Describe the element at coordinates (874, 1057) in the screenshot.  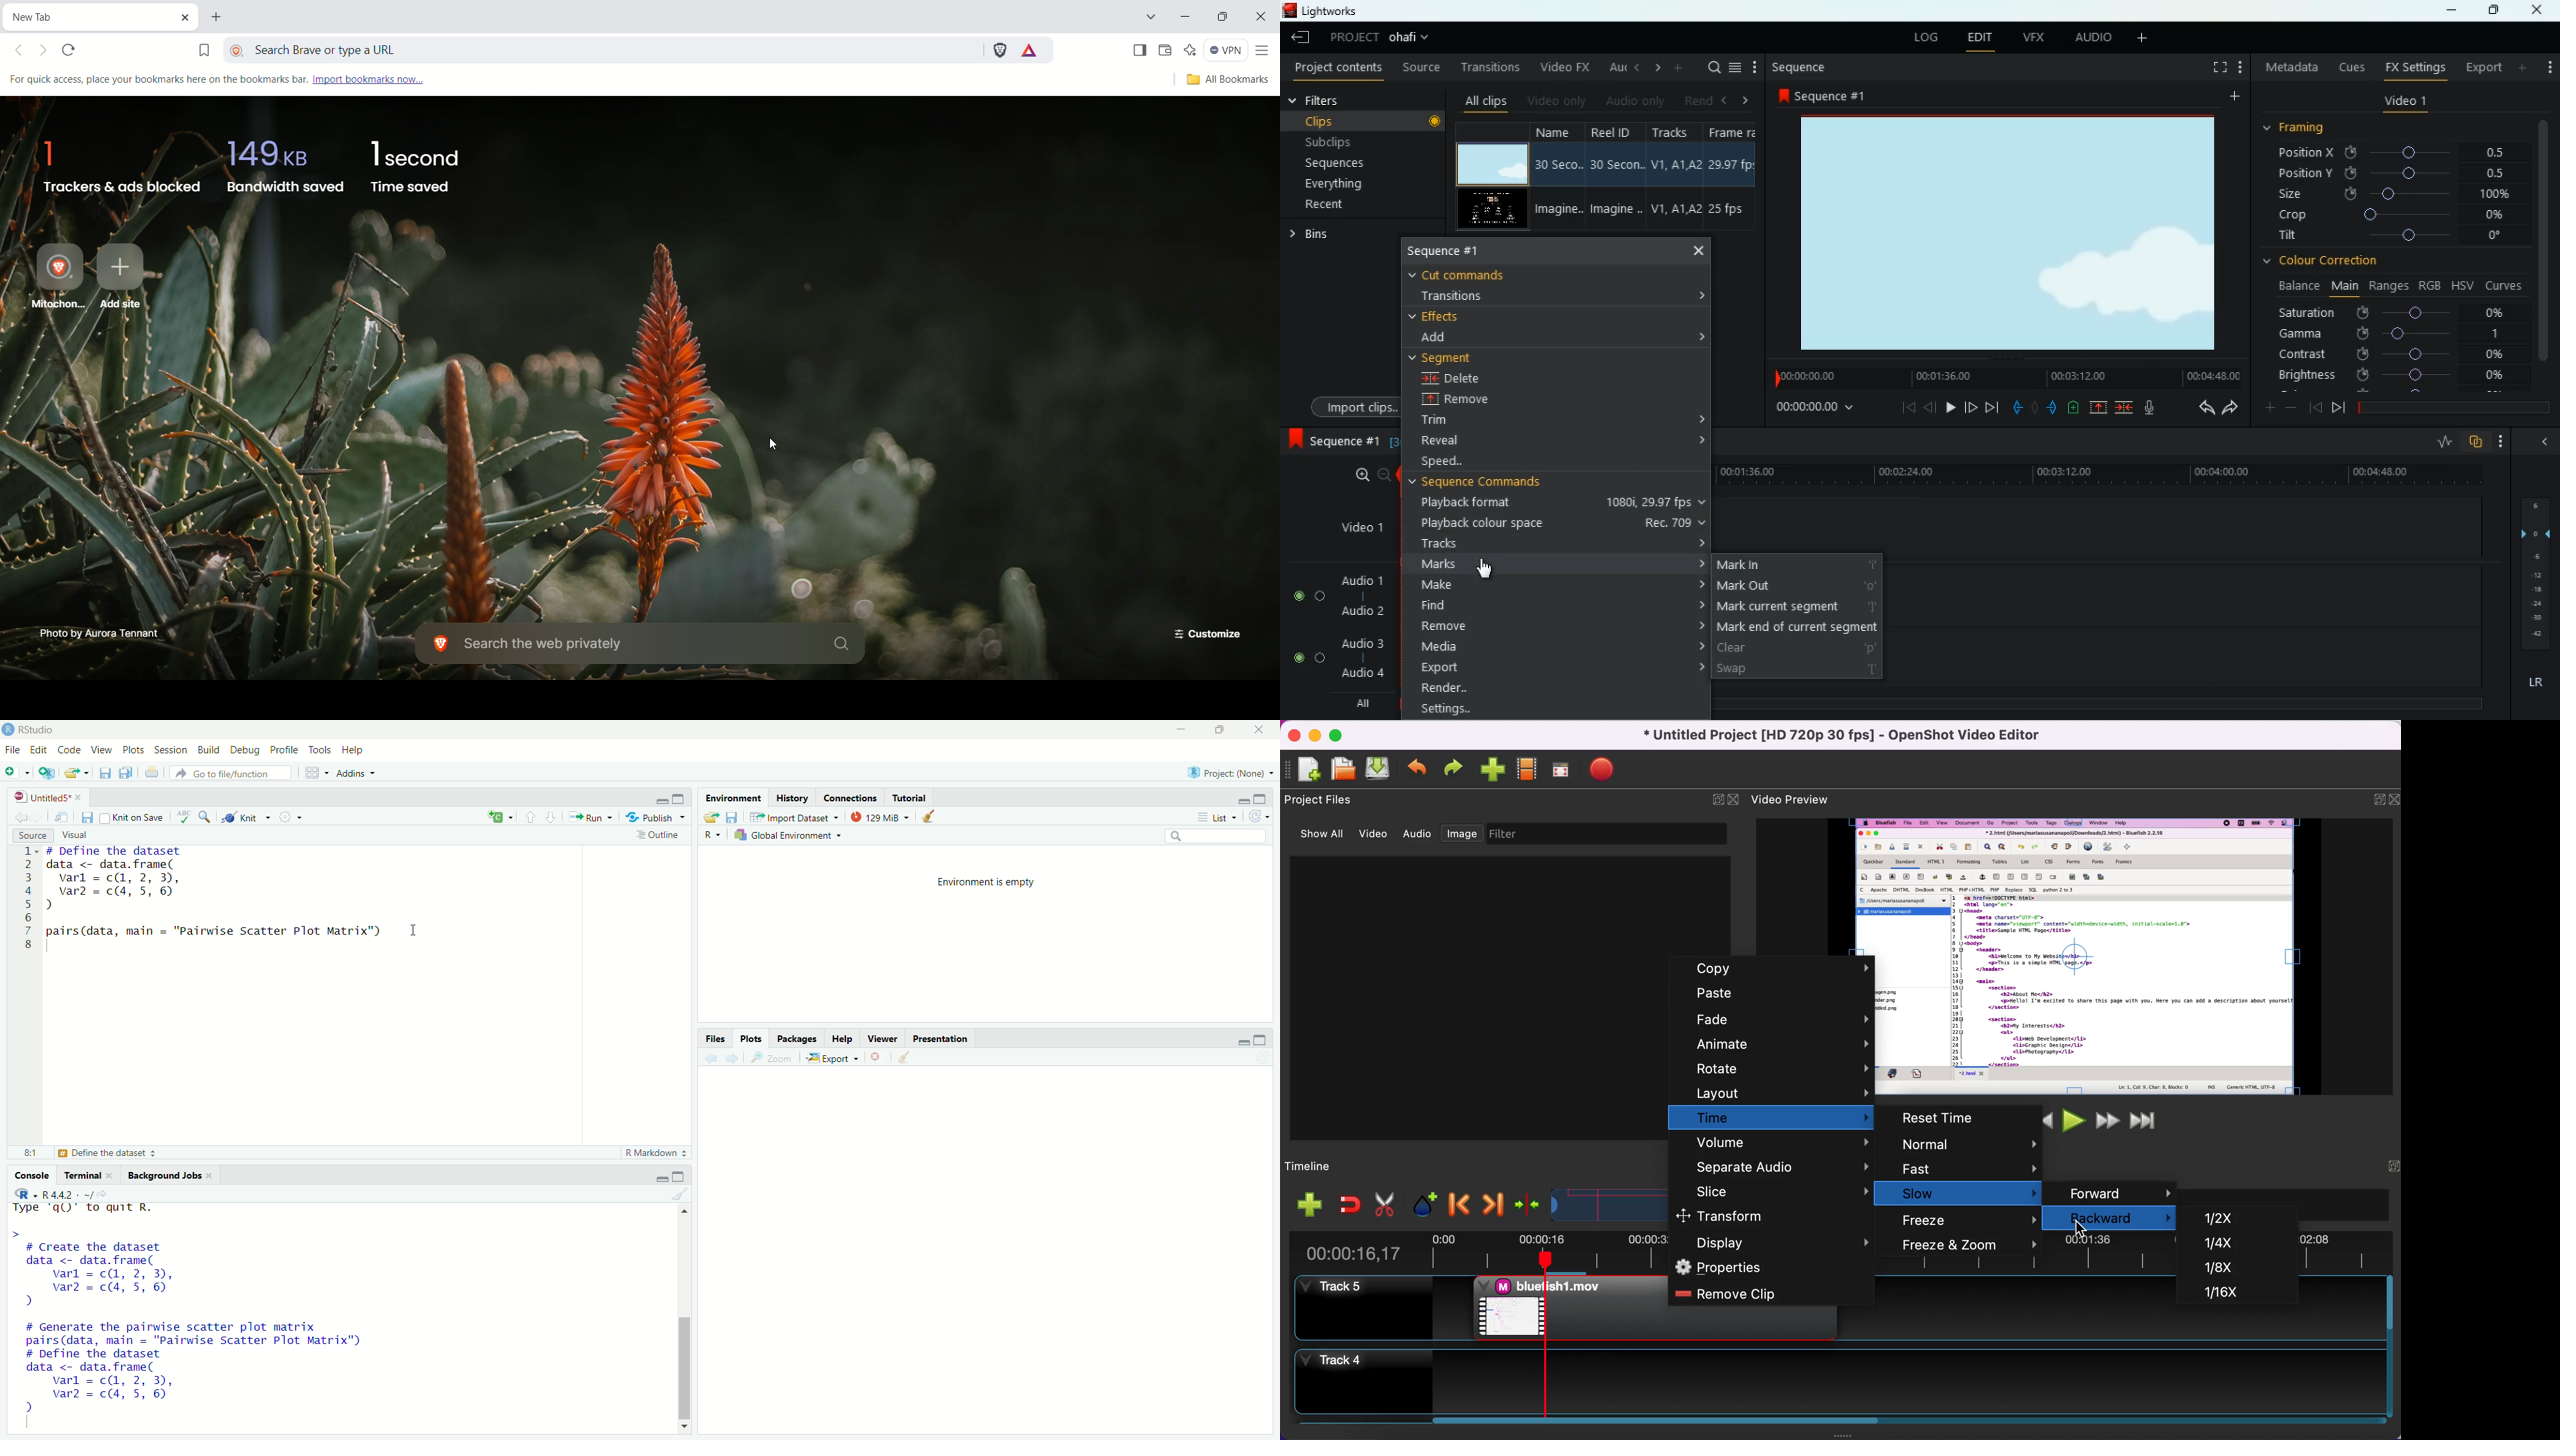
I see `Close` at that location.